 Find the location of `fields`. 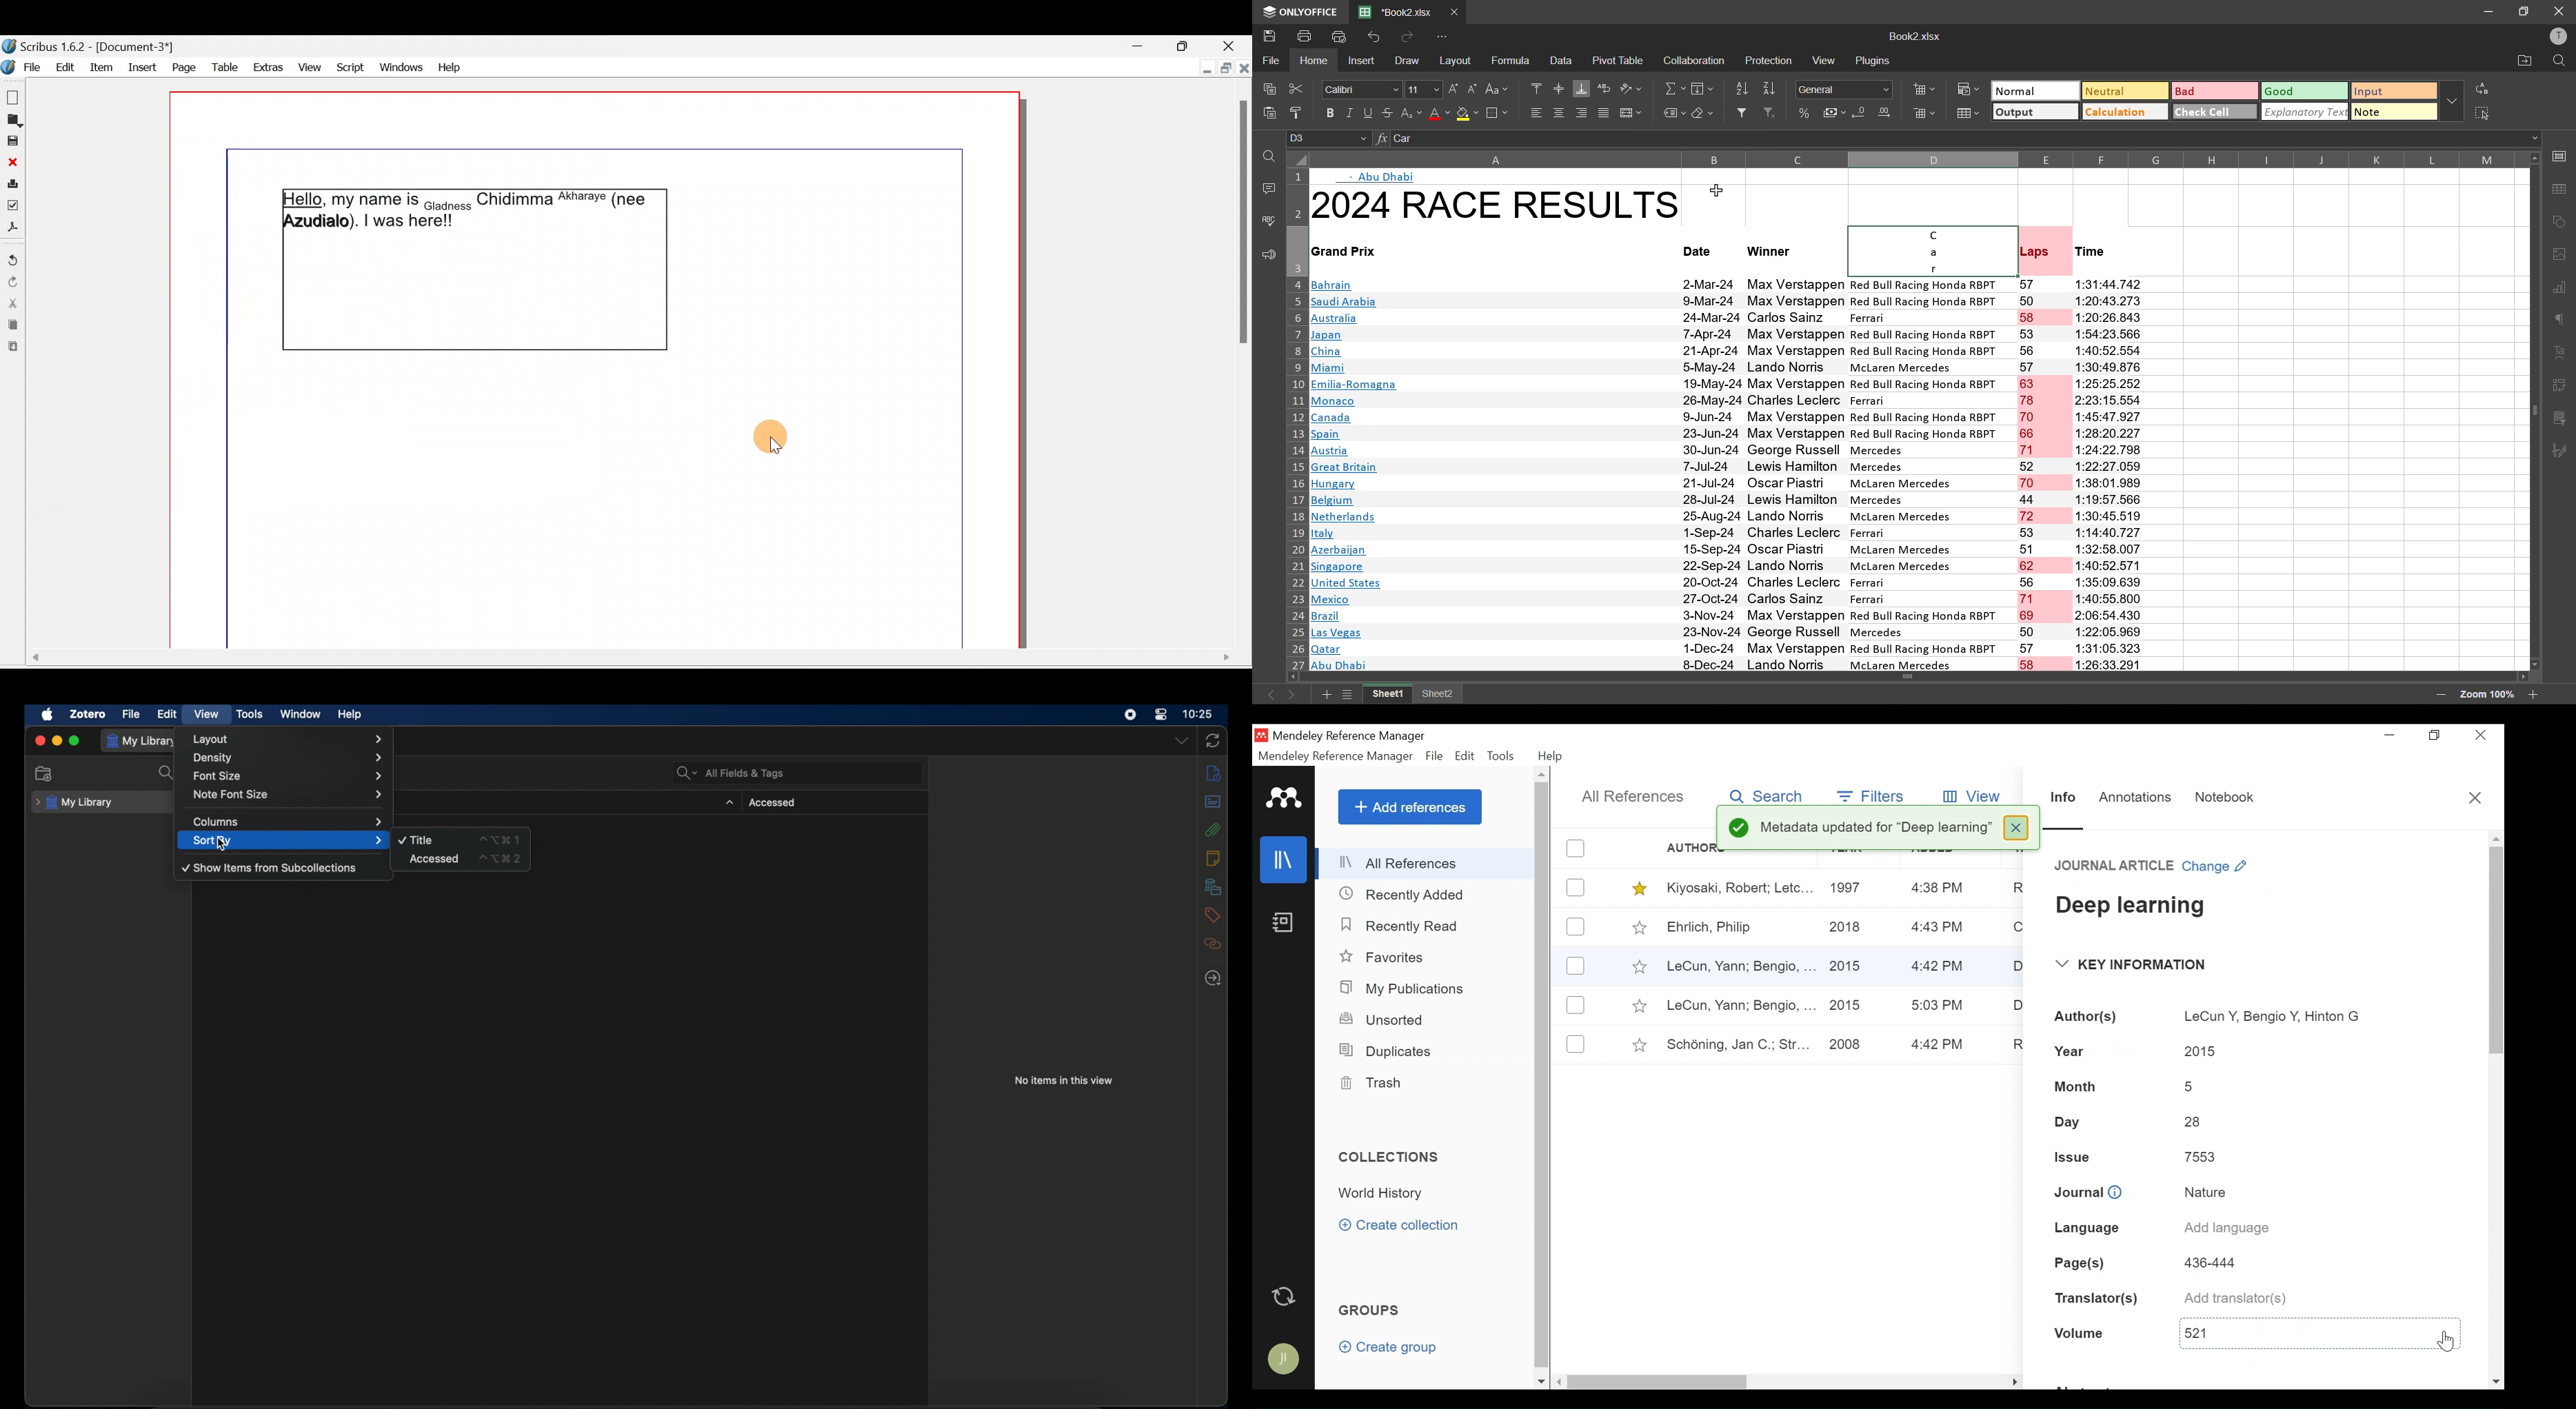

fields is located at coordinates (1707, 90).